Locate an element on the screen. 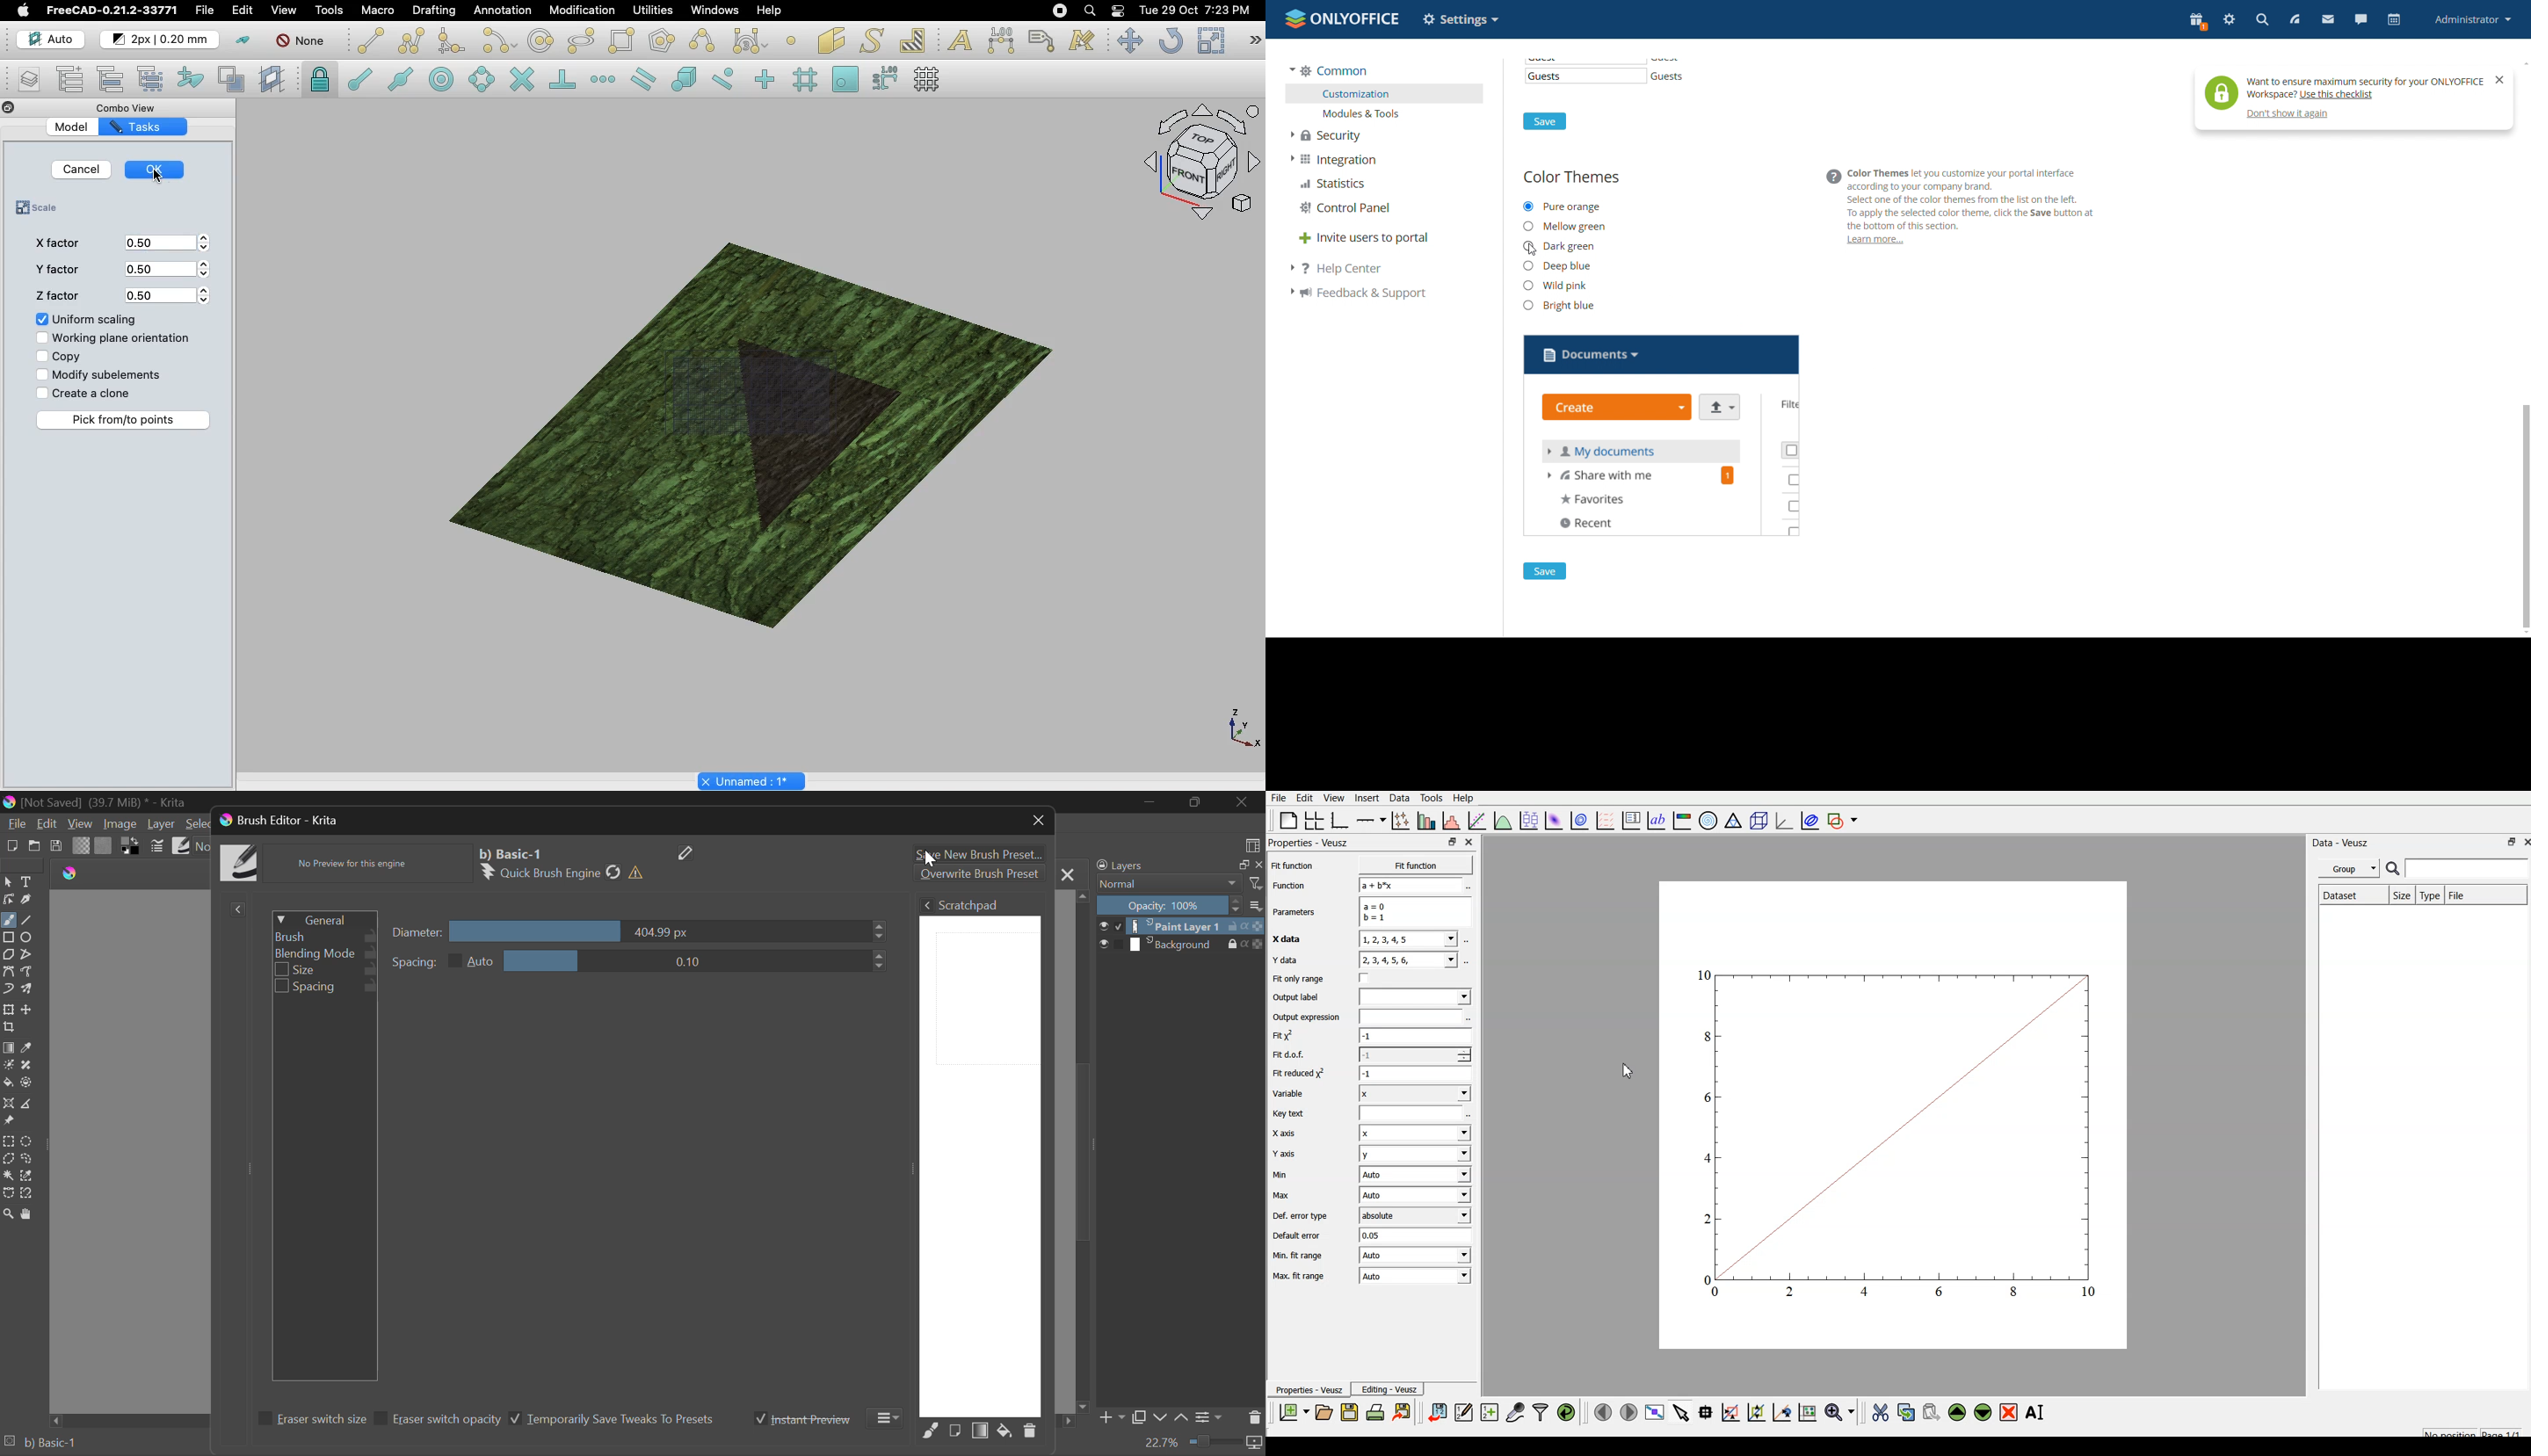 The height and width of the screenshot is (1456, 2548). Z factor is located at coordinates (56, 297).